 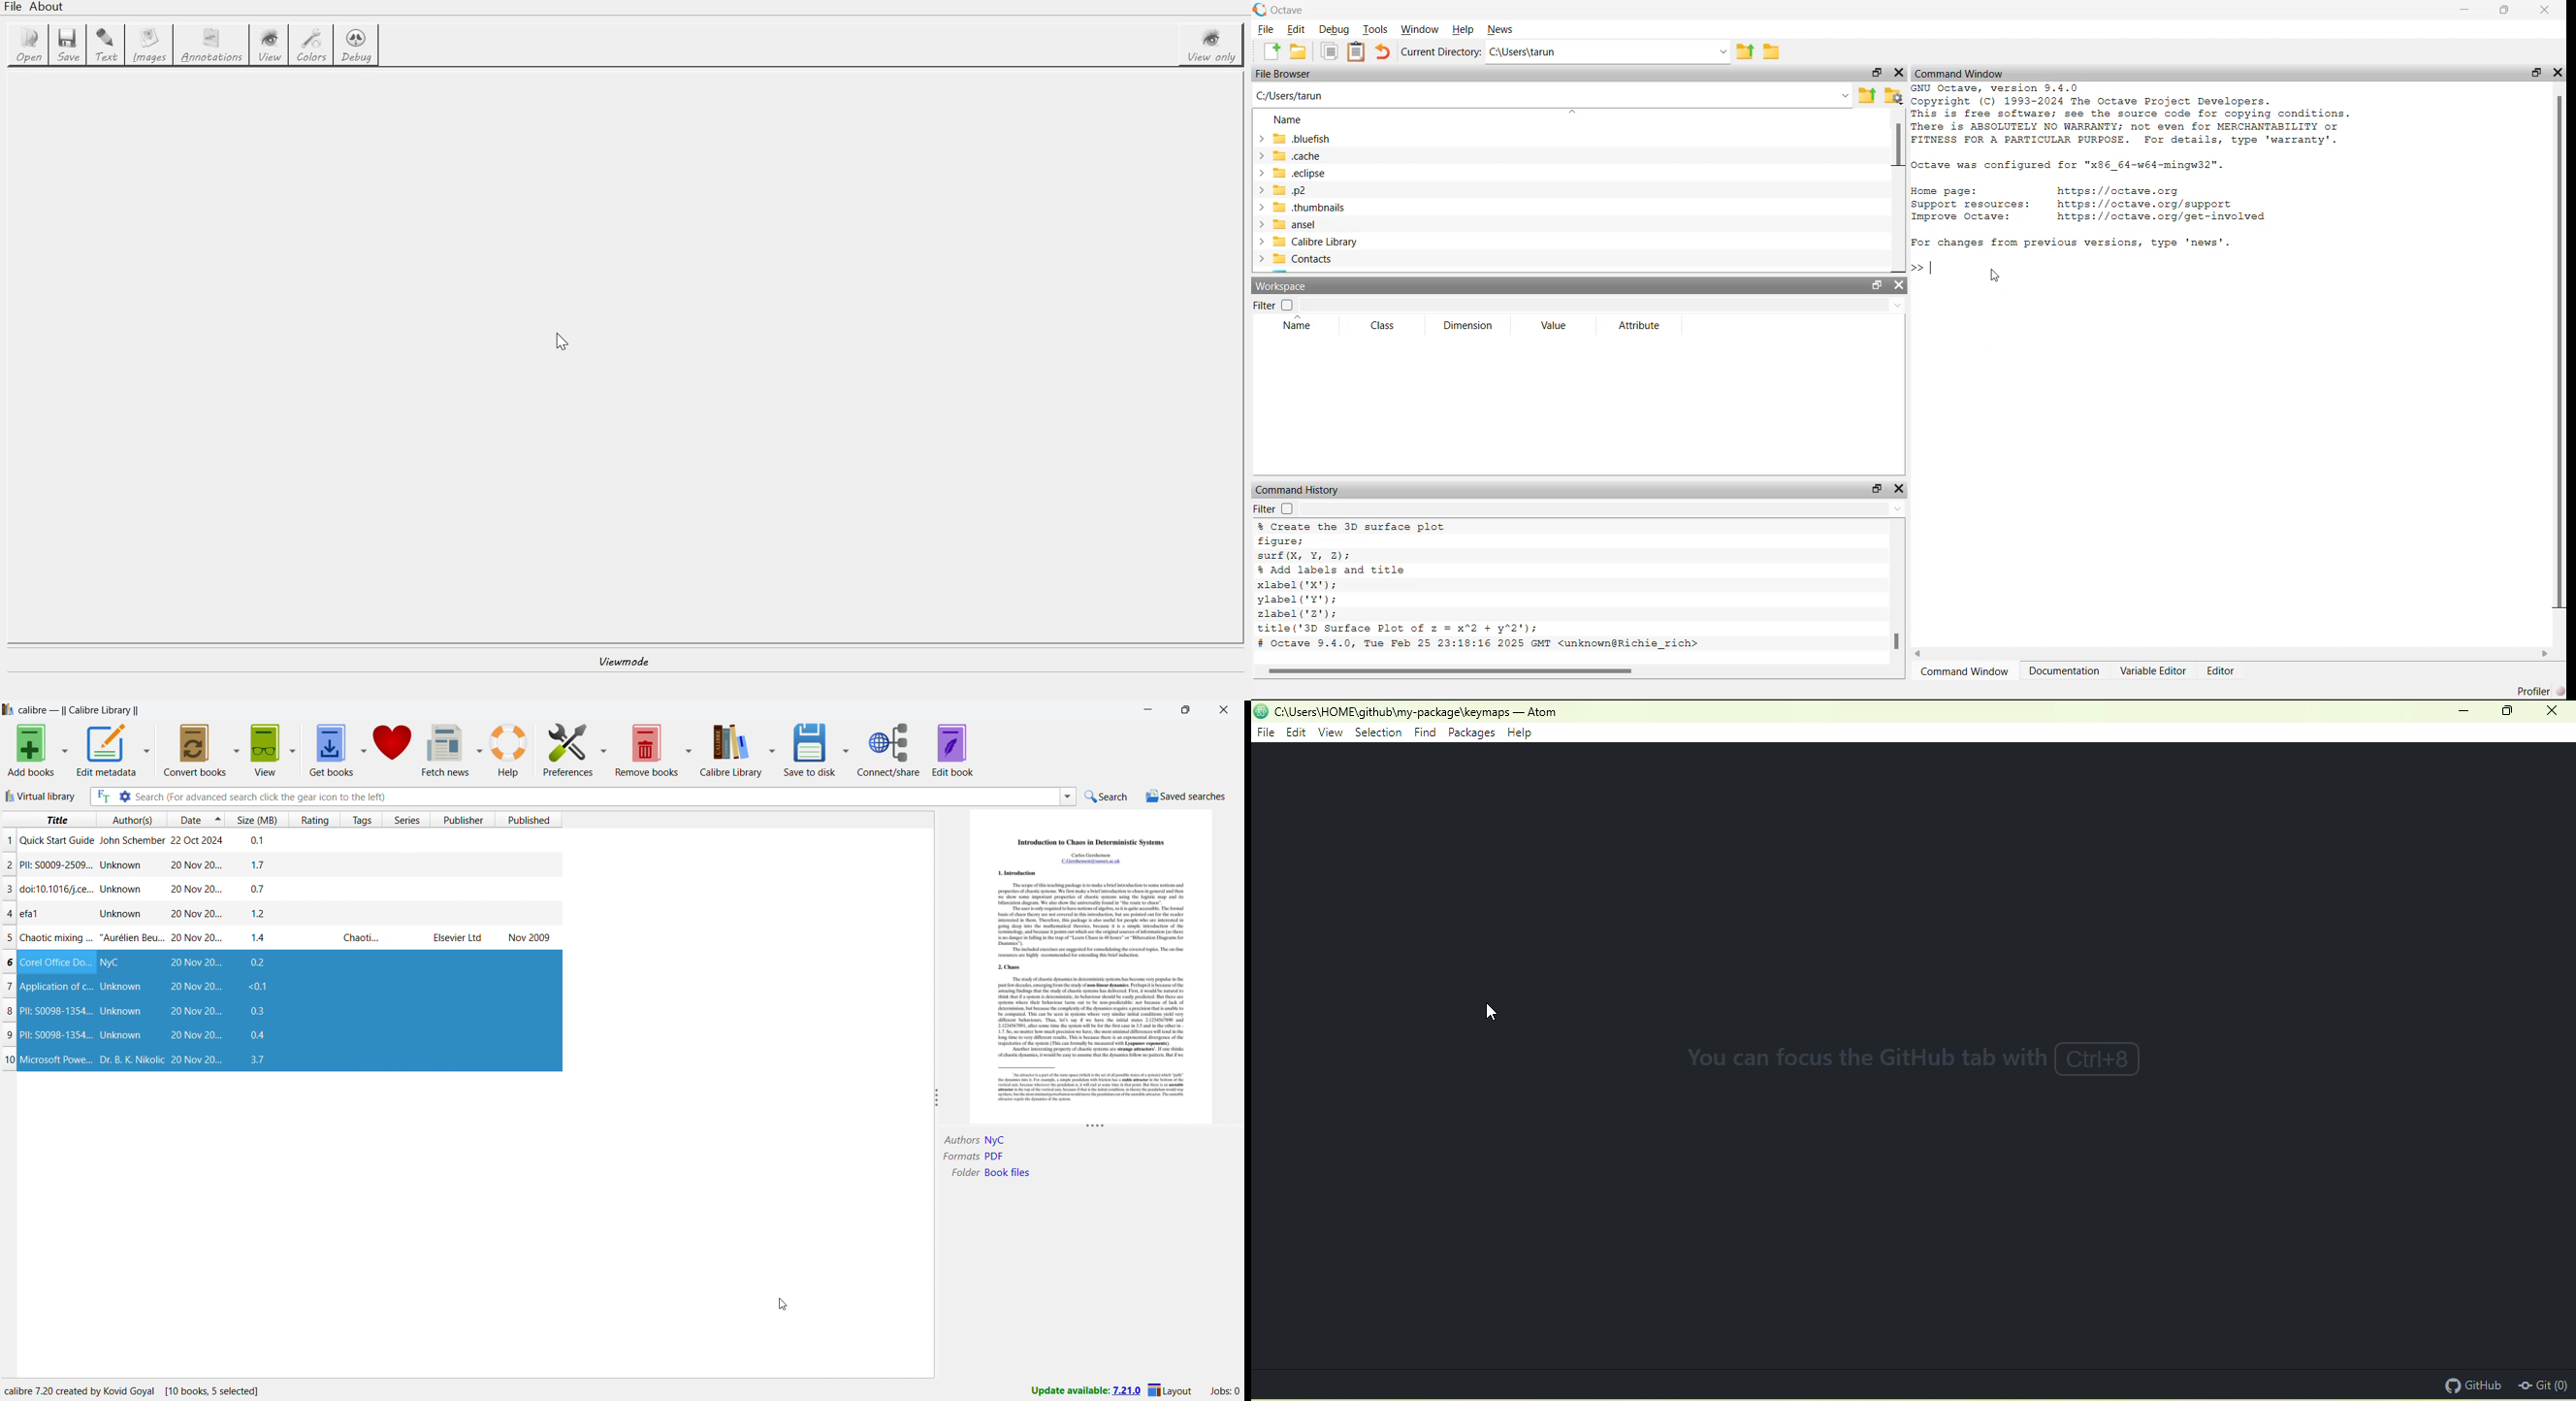 I want to click on thumbnails, so click(x=1301, y=208).